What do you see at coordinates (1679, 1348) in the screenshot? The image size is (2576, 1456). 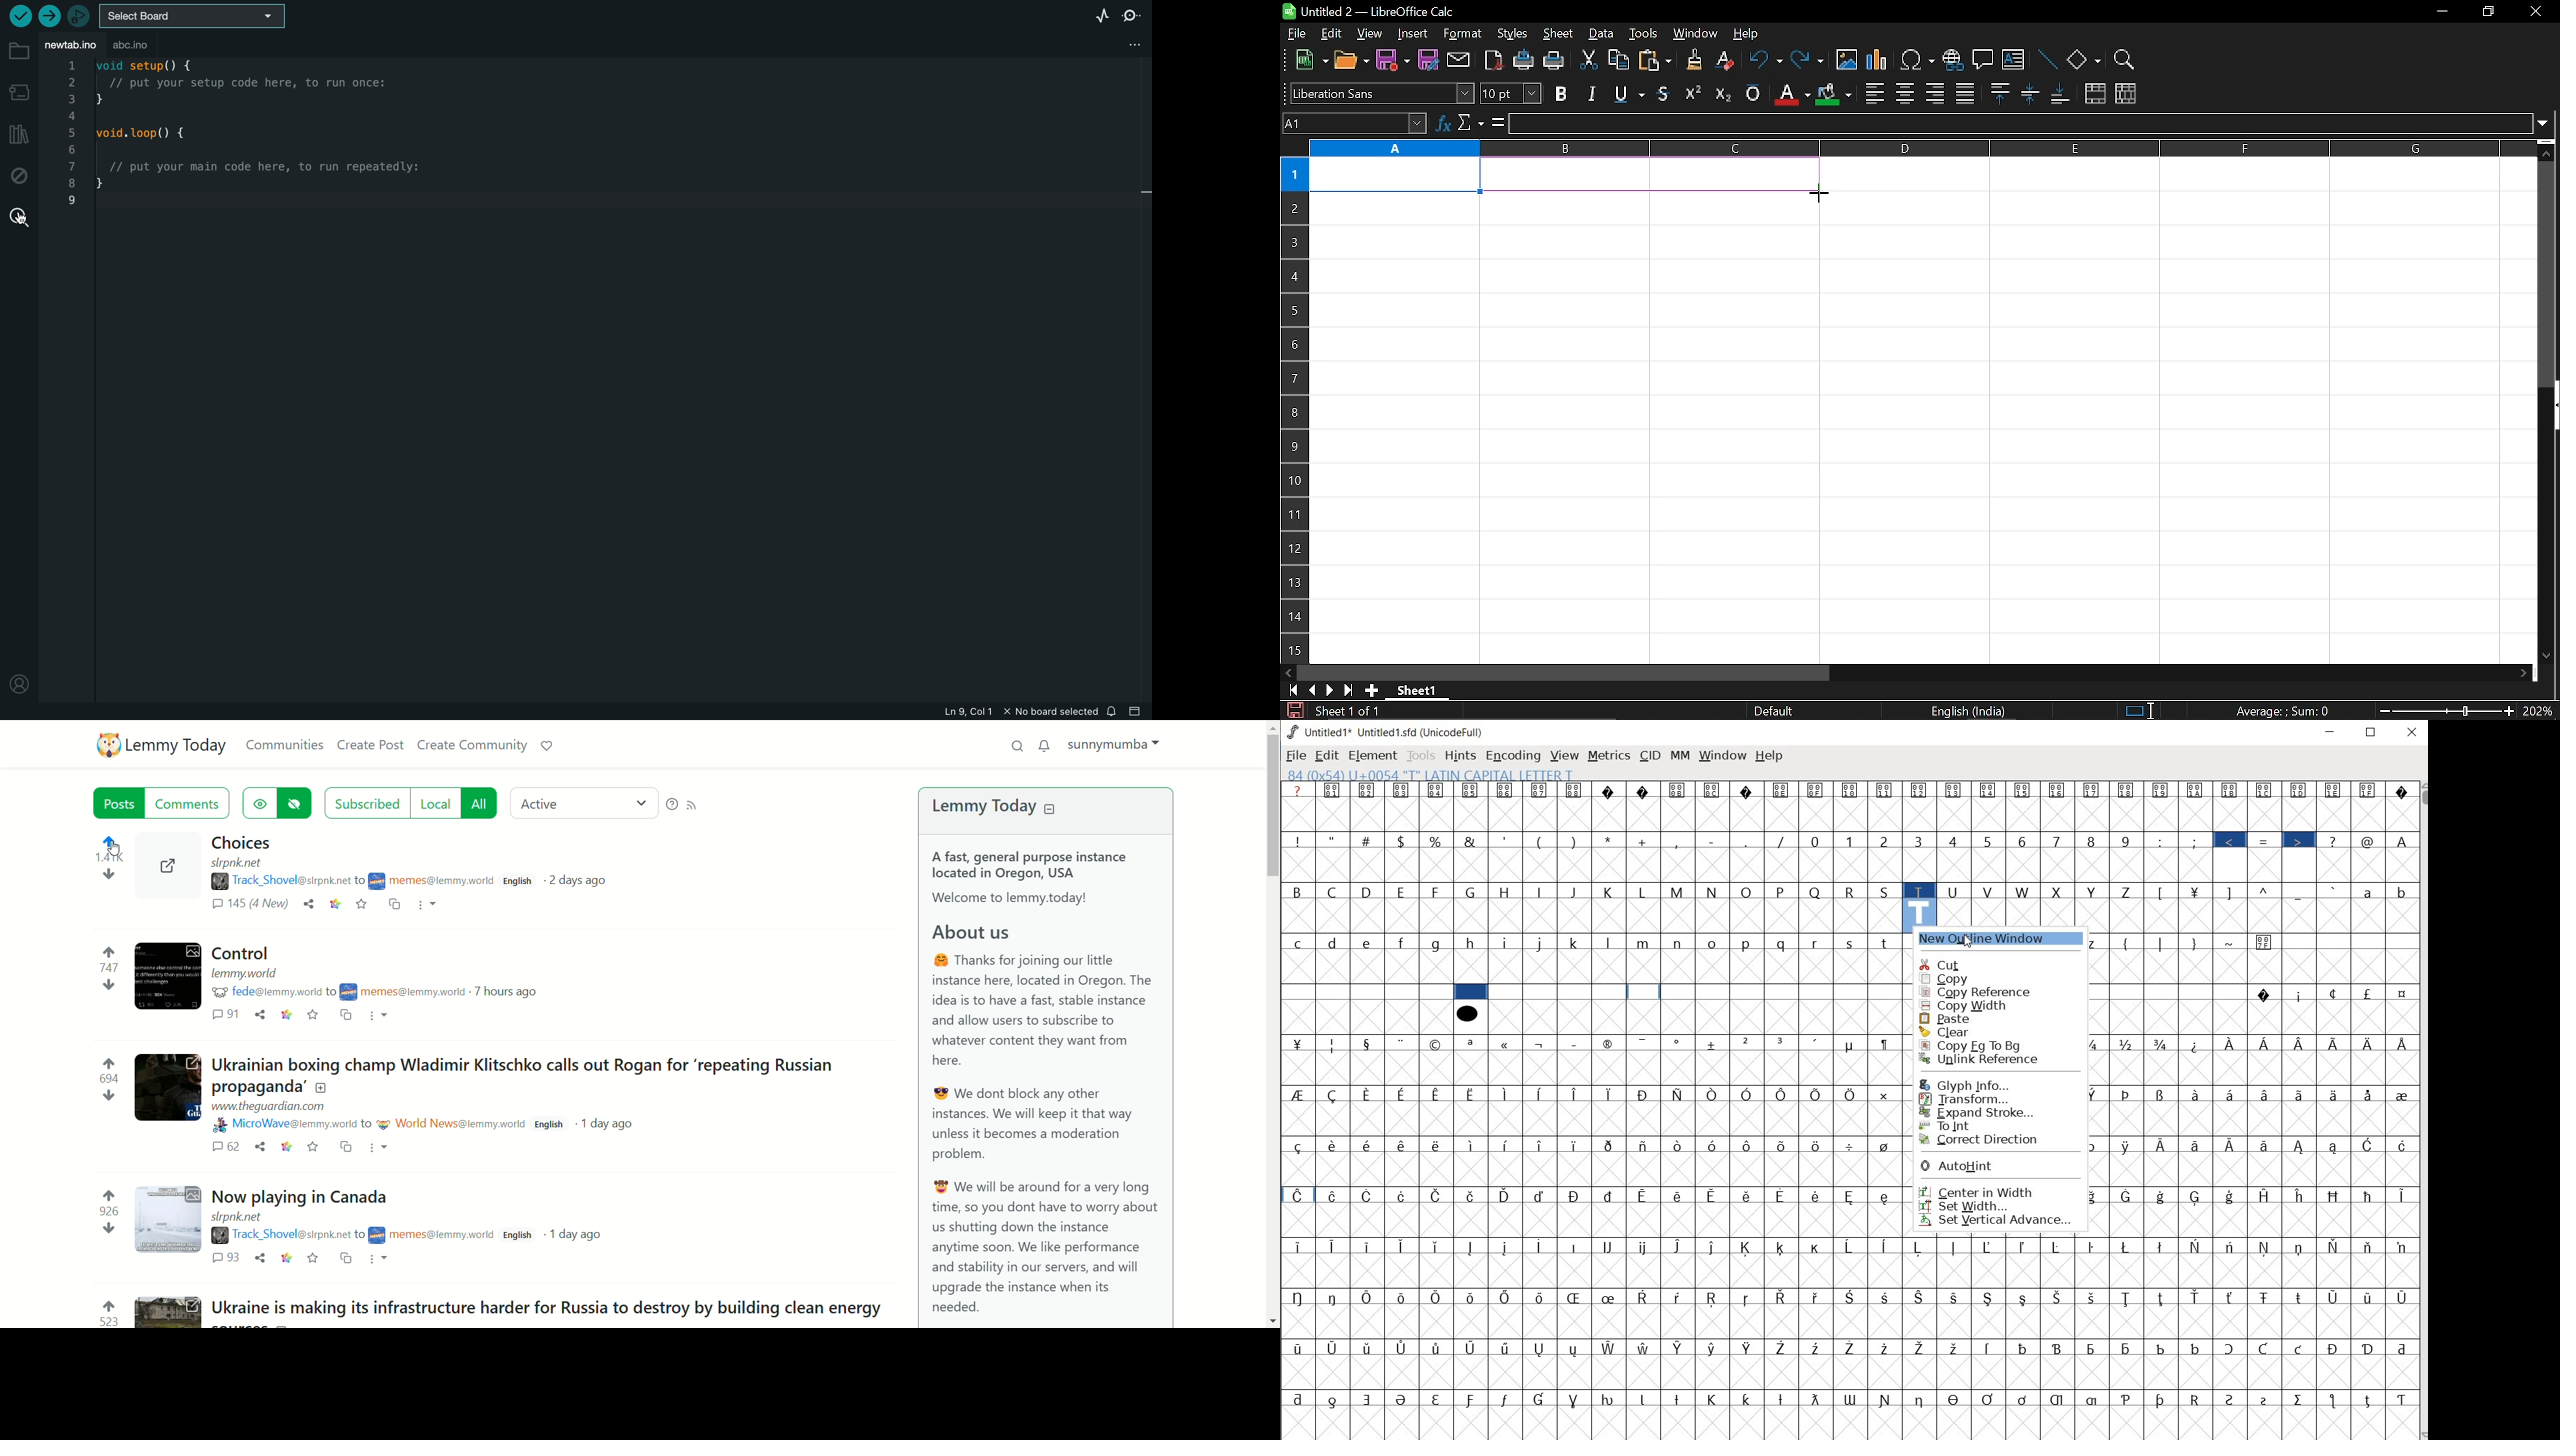 I see `Symbol` at bounding box center [1679, 1348].